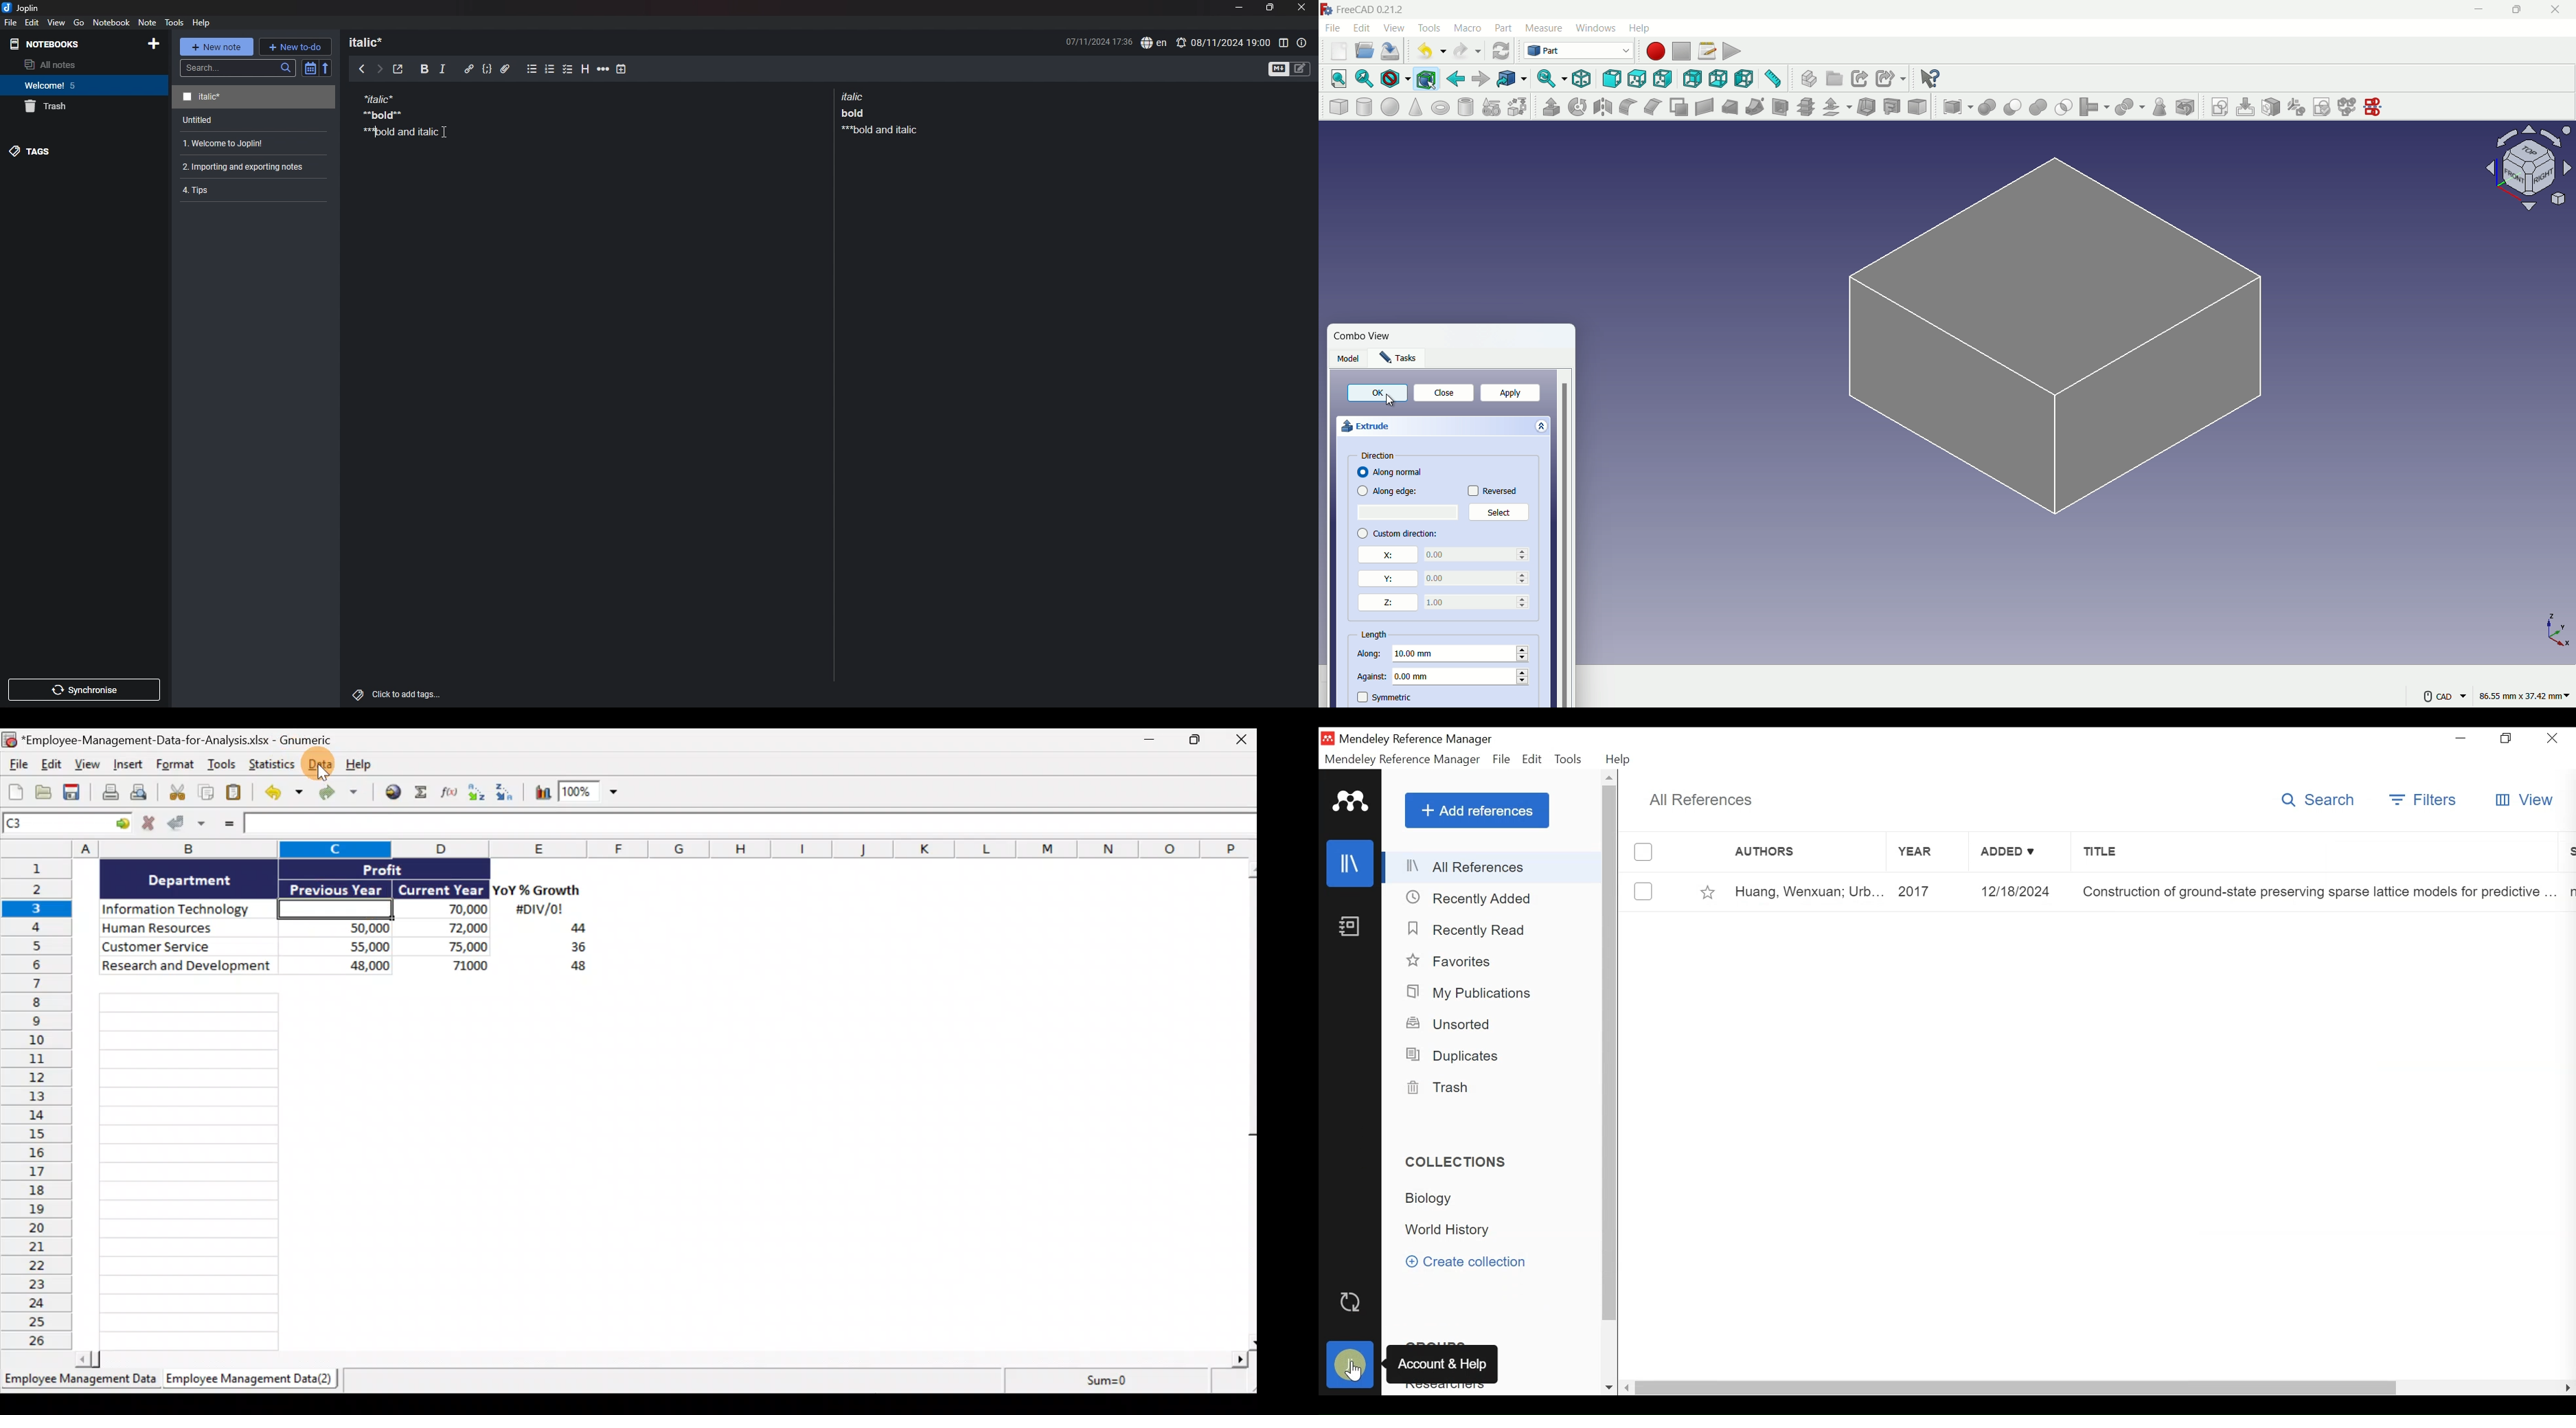 Image resolution: width=2576 pixels, height=1428 pixels. I want to click on Authors, so click(1800, 855).